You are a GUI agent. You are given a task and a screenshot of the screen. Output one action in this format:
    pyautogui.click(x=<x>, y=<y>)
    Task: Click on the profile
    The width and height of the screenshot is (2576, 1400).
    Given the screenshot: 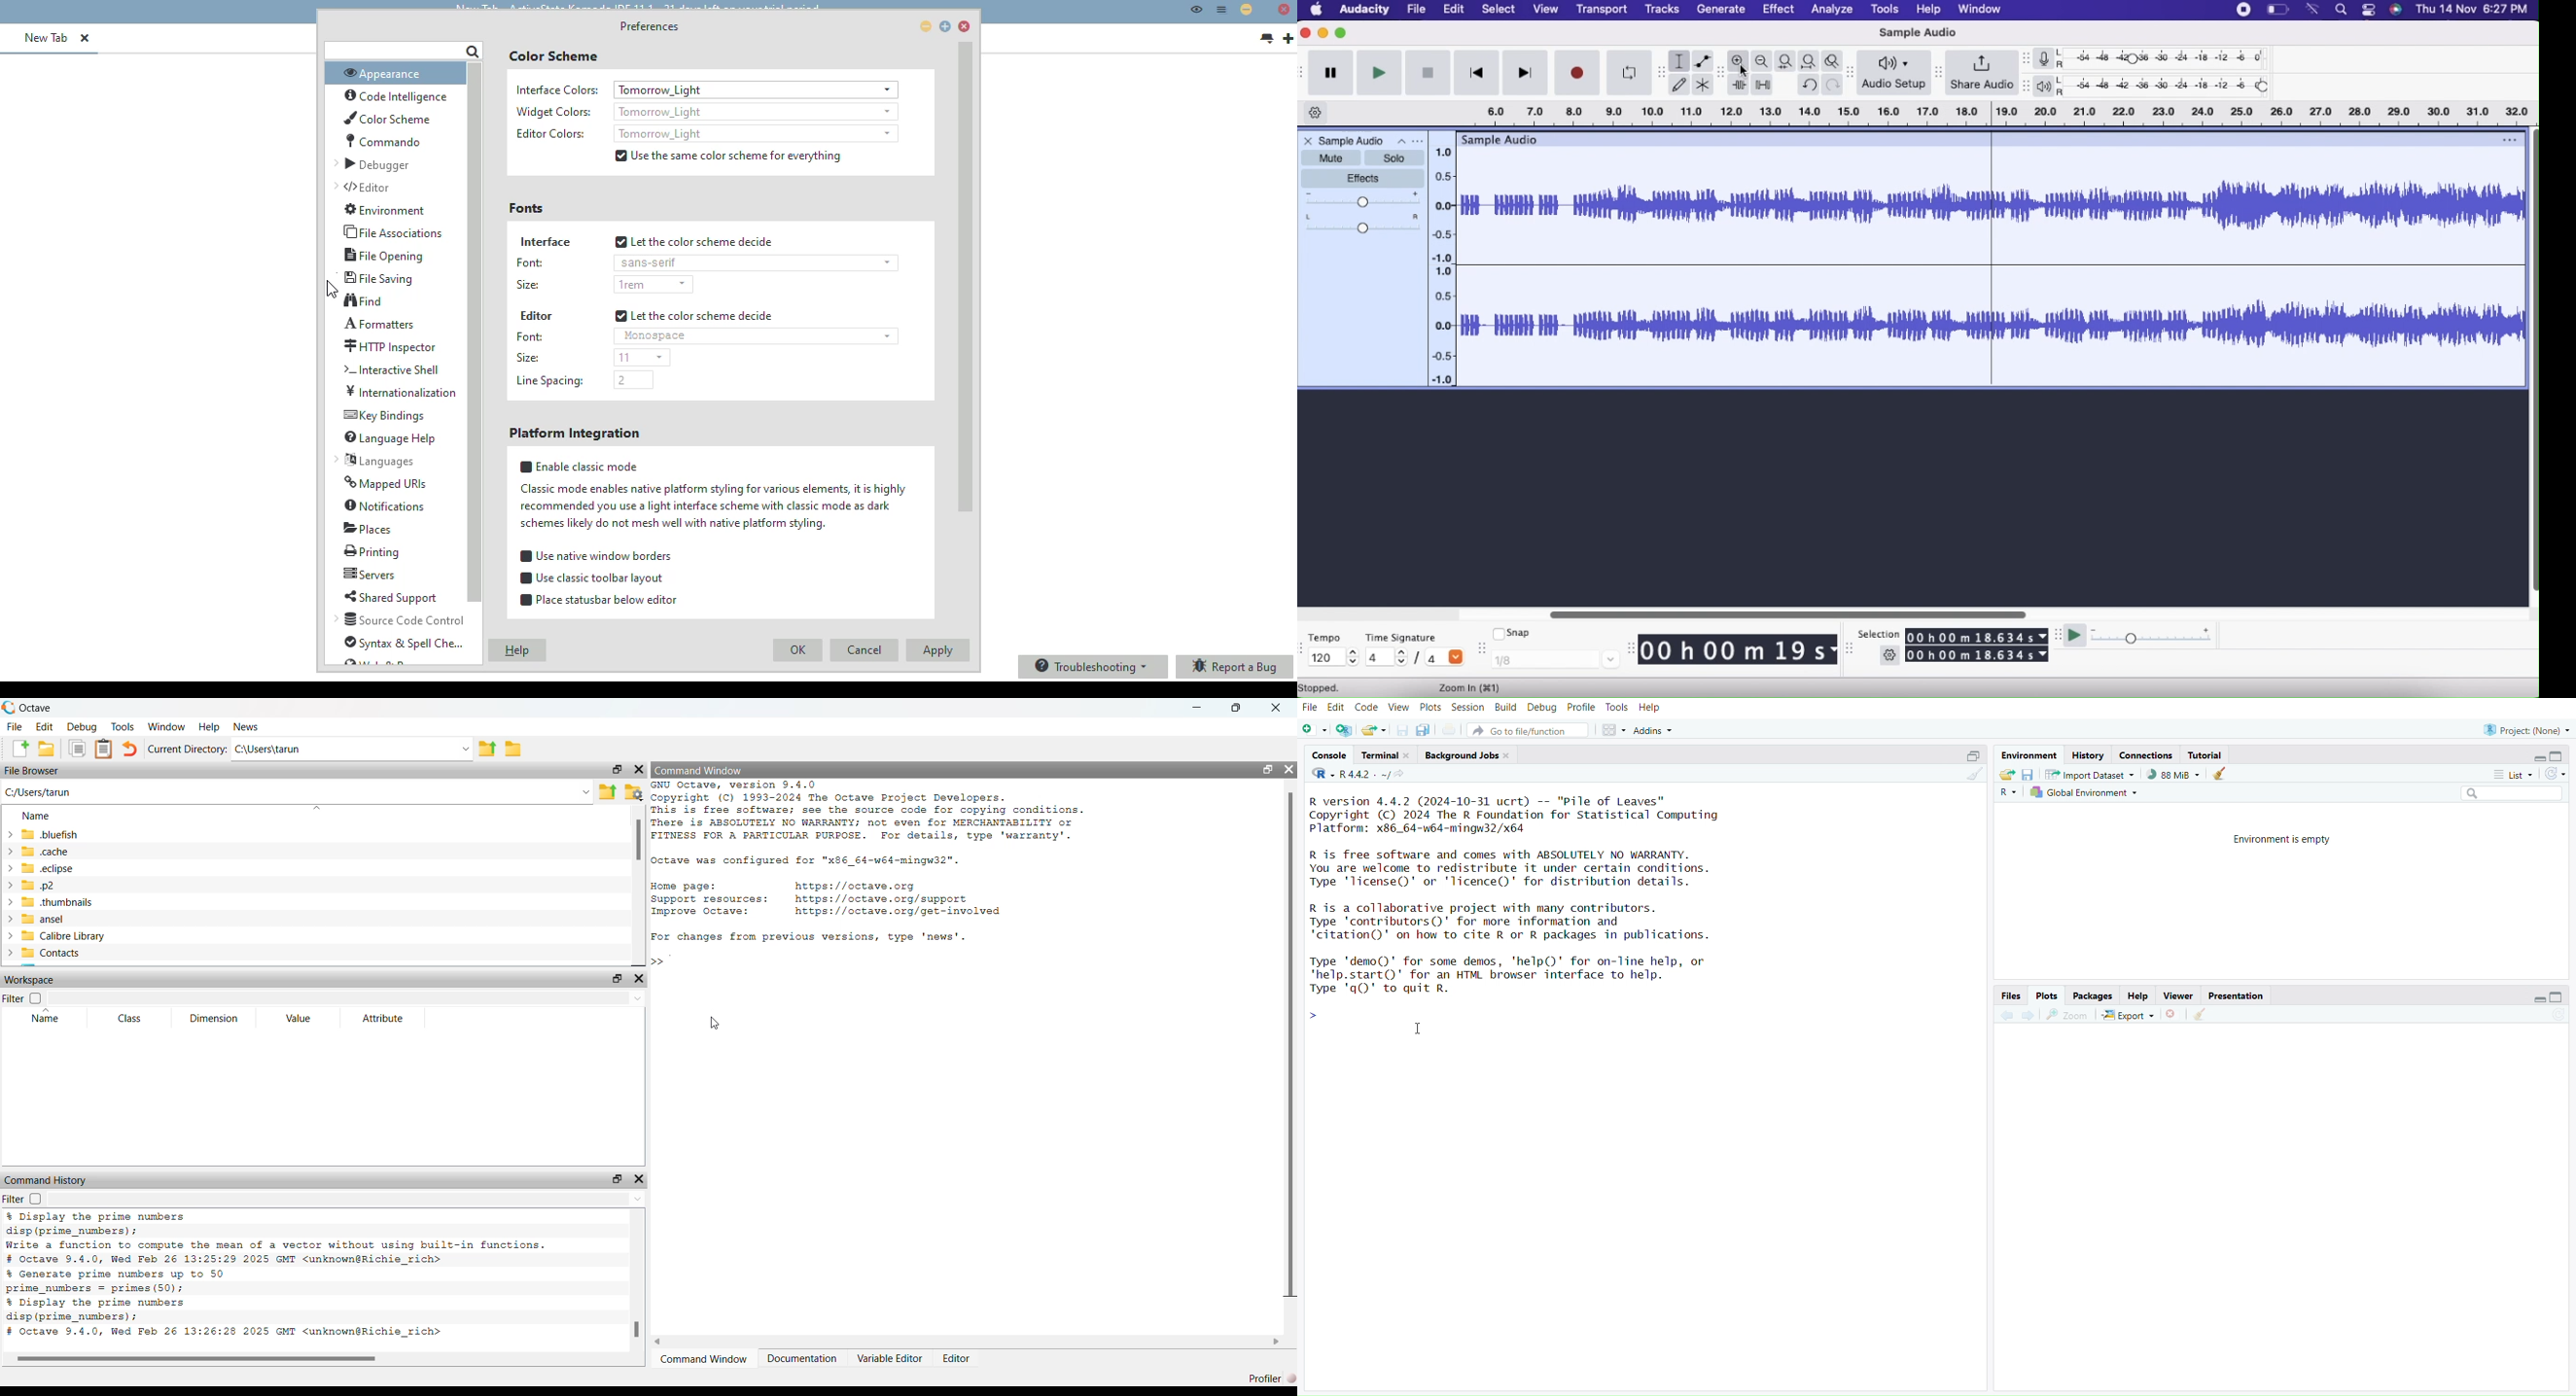 What is the action you would take?
    pyautogui.click(x=1582, y=708)
    